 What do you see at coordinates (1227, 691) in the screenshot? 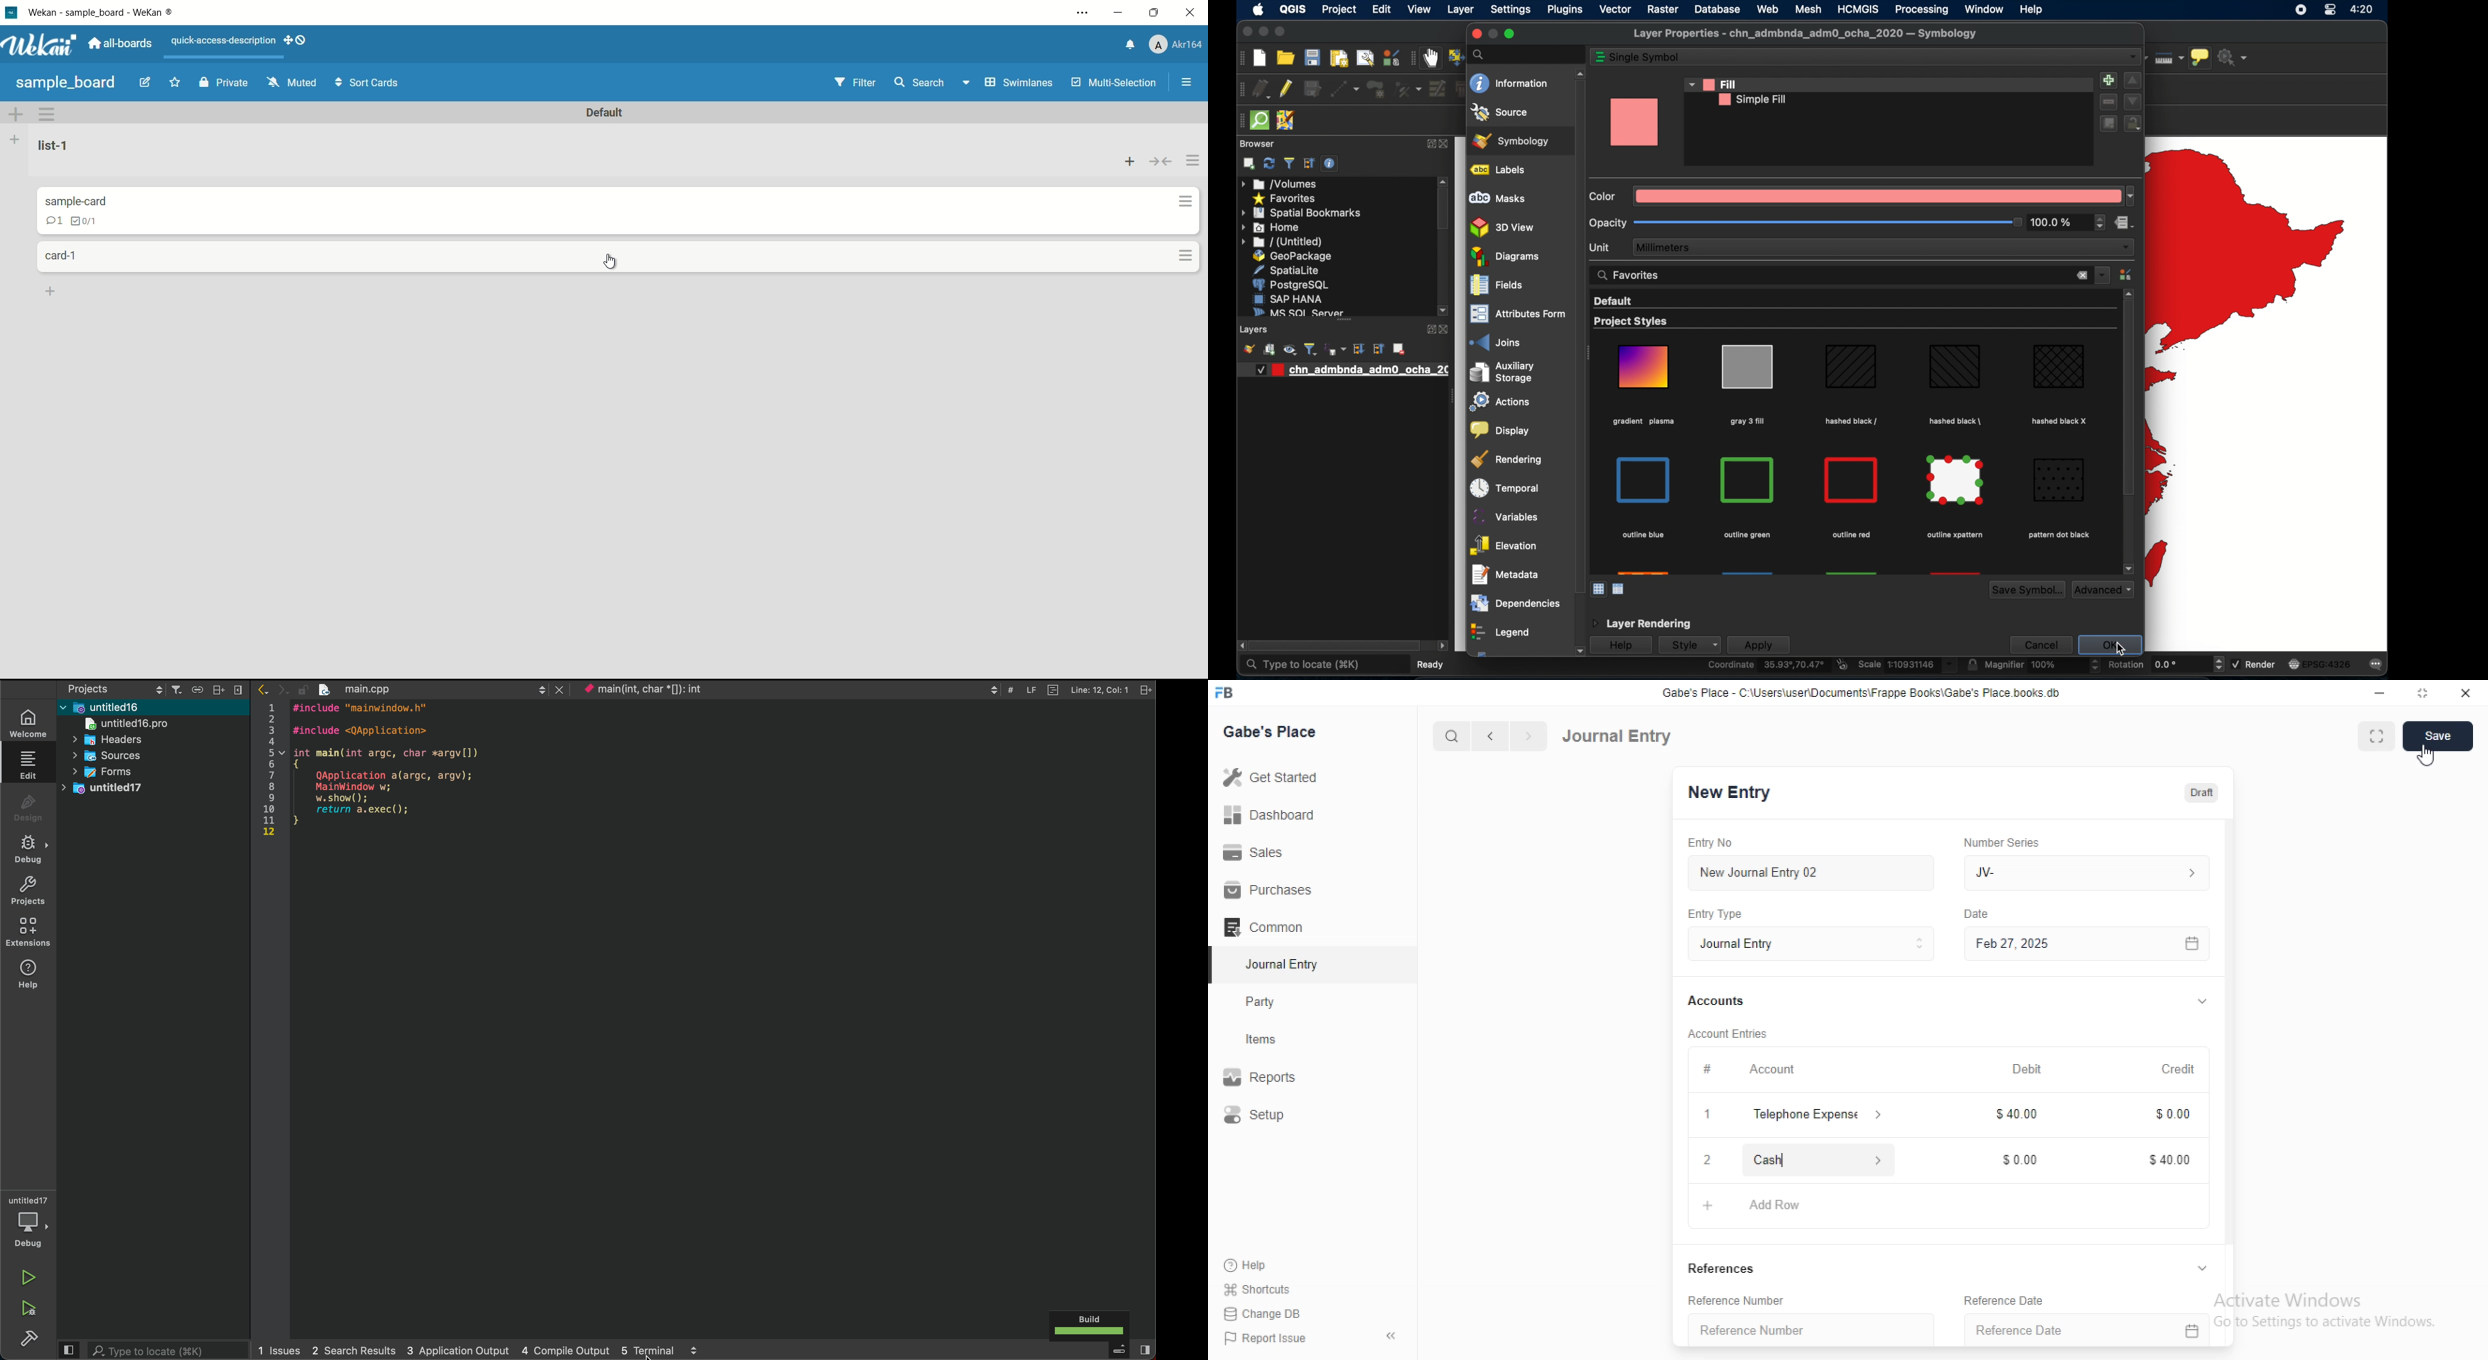
I see `FB` at bounding box center [1227, 691].